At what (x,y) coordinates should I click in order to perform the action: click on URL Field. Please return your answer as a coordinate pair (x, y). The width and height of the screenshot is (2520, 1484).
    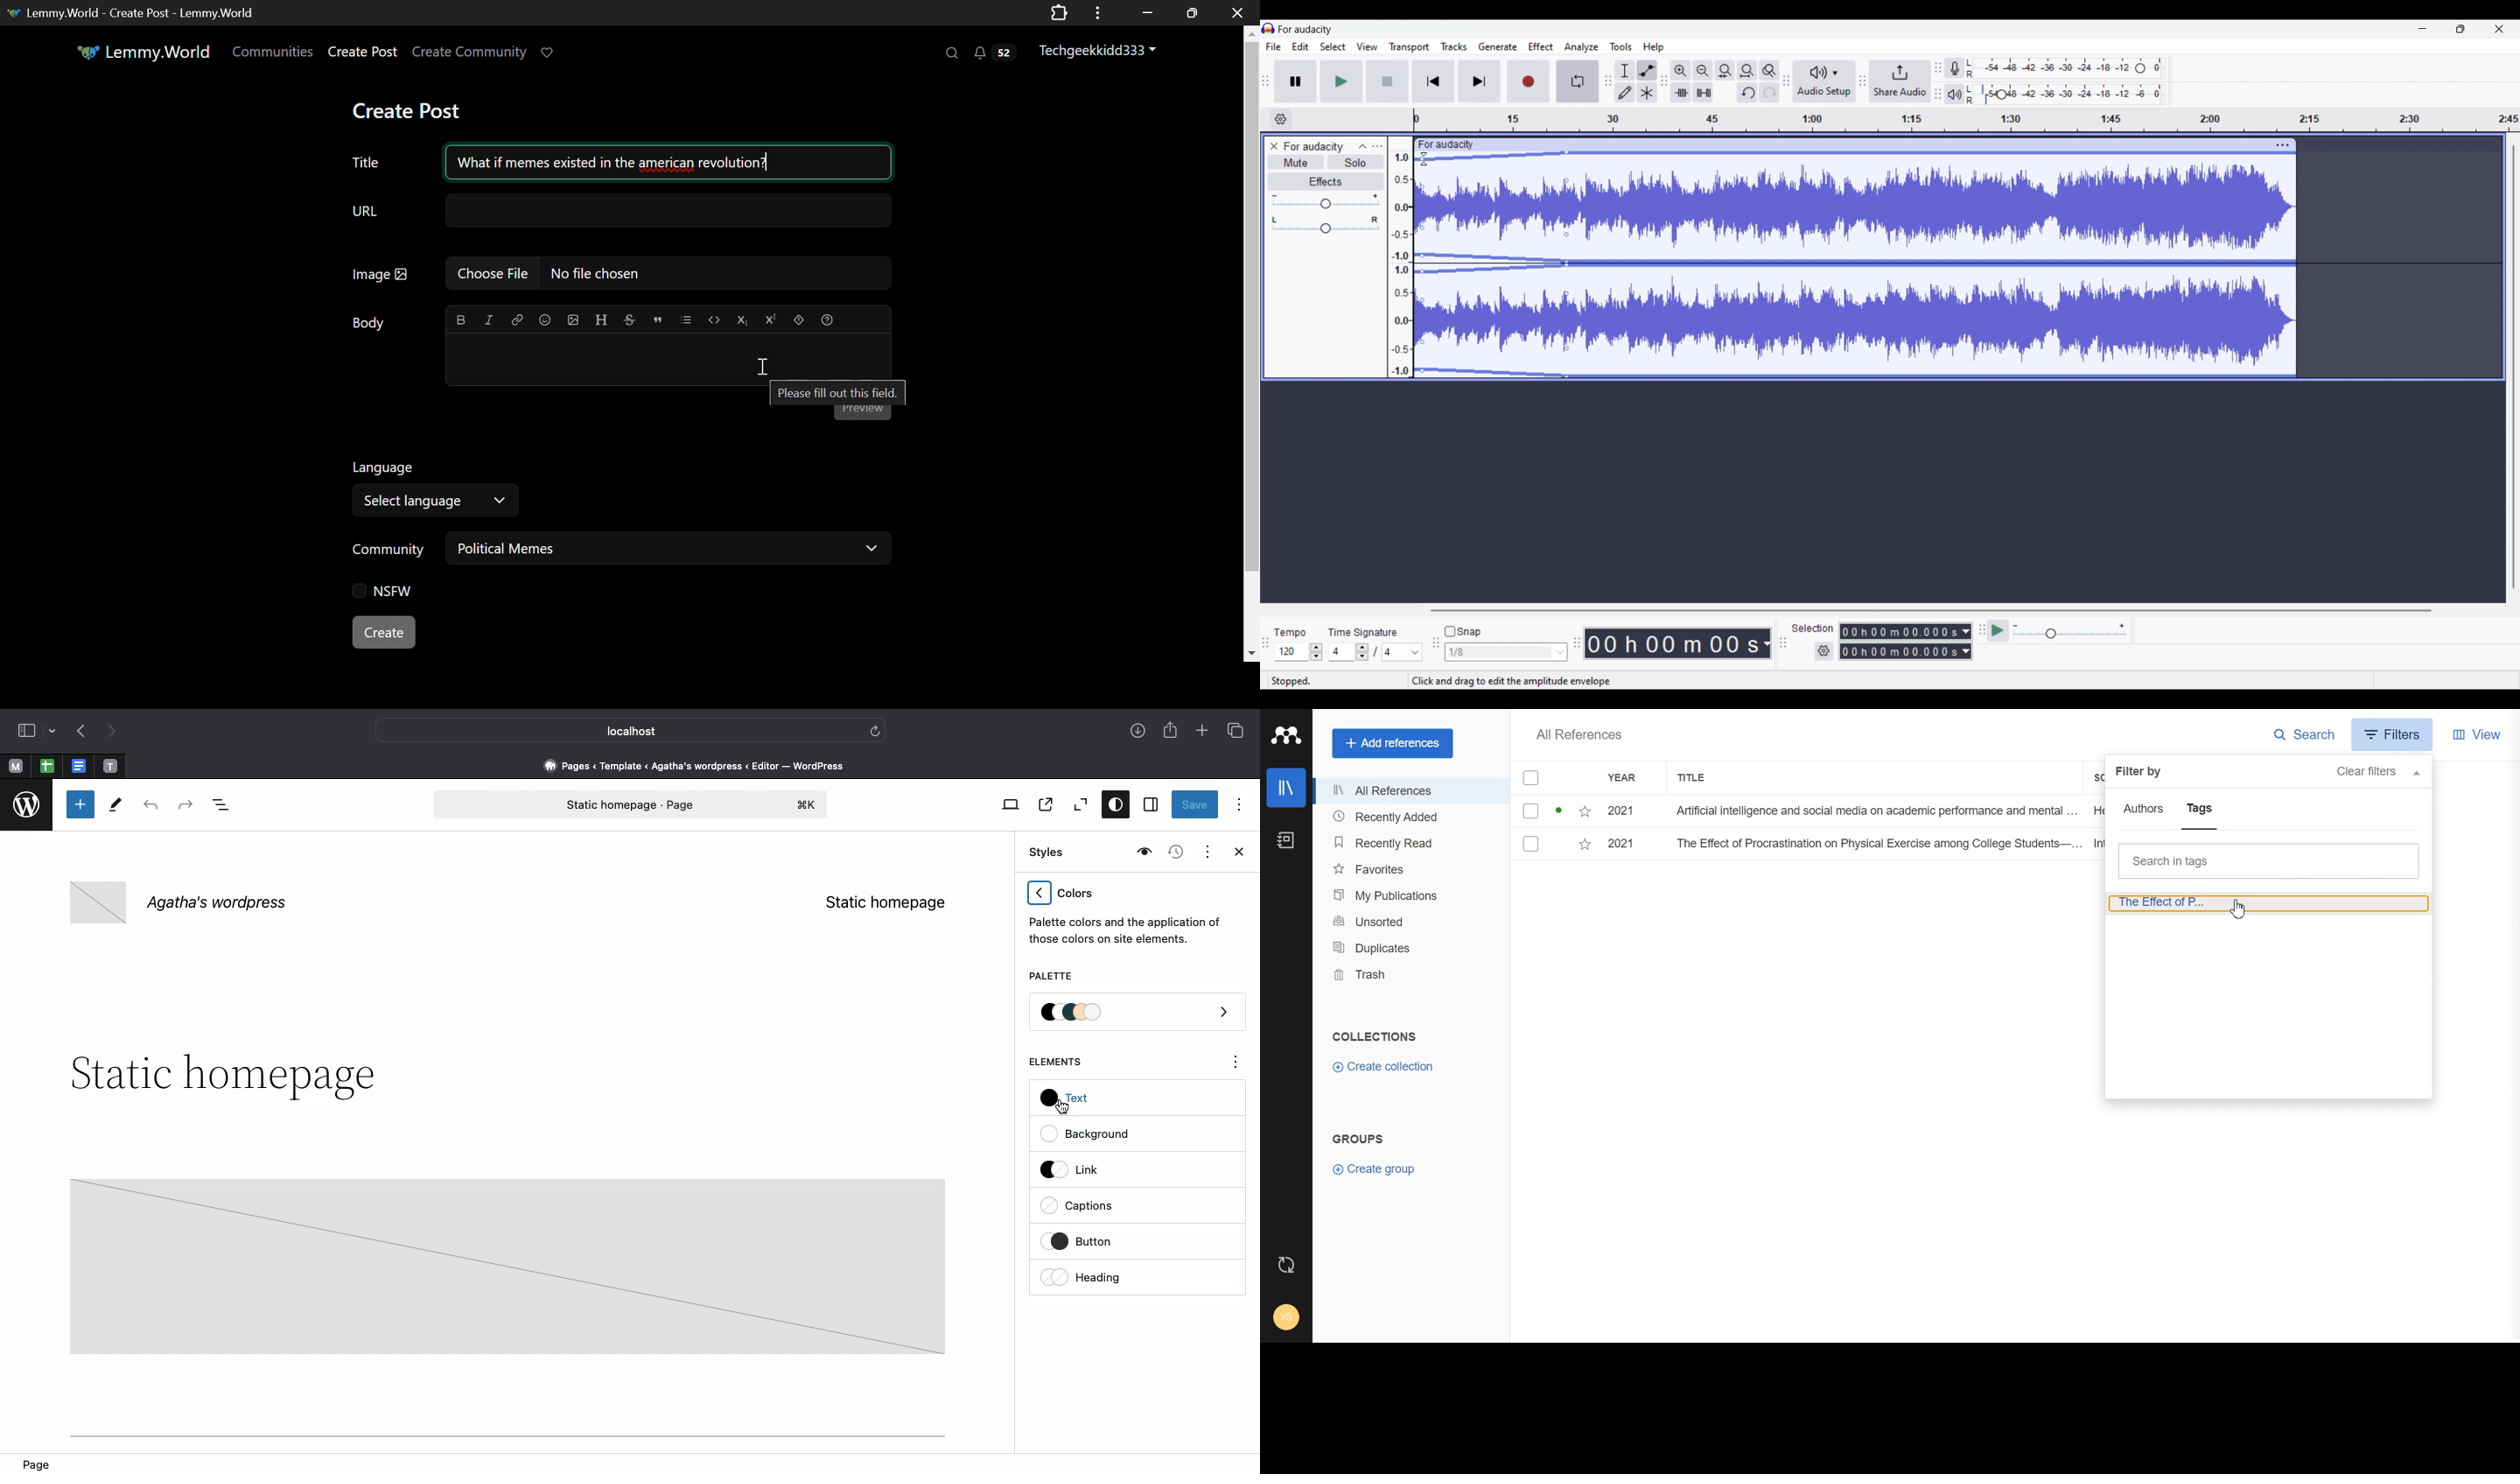
    Looking at the image, I should click on (621, 210).